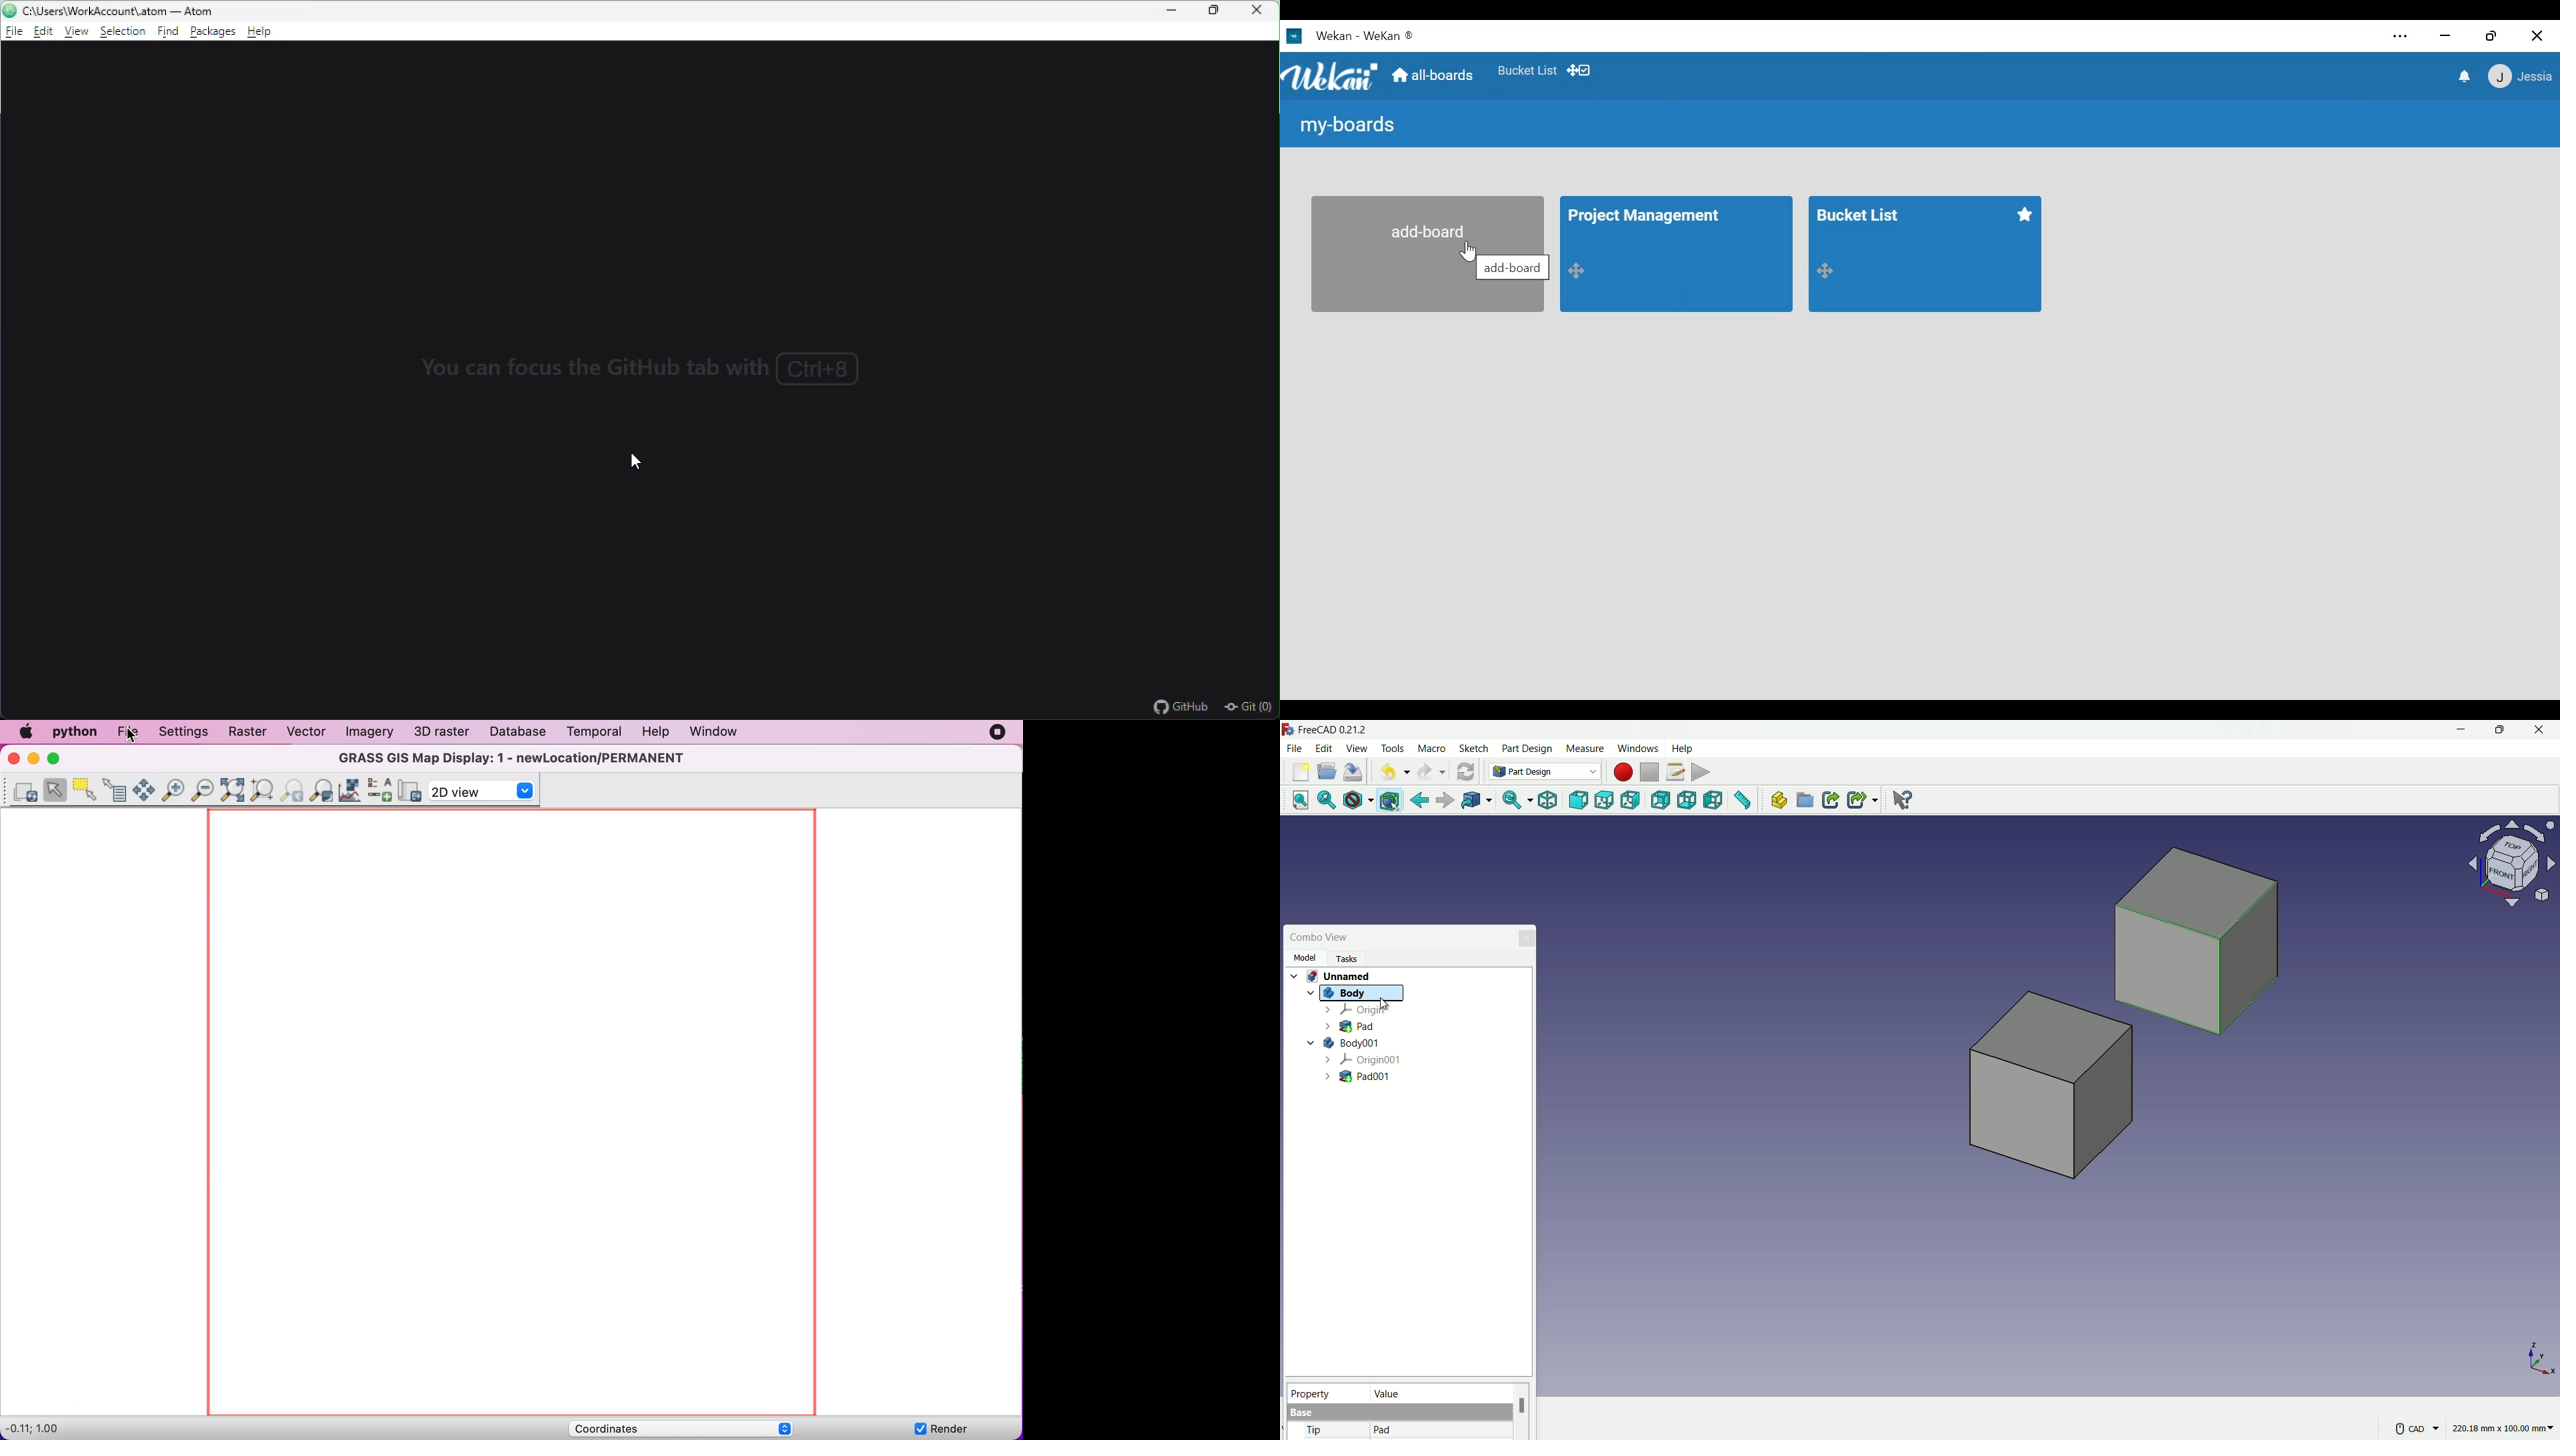  I want to click on file, so click(1294, 747).